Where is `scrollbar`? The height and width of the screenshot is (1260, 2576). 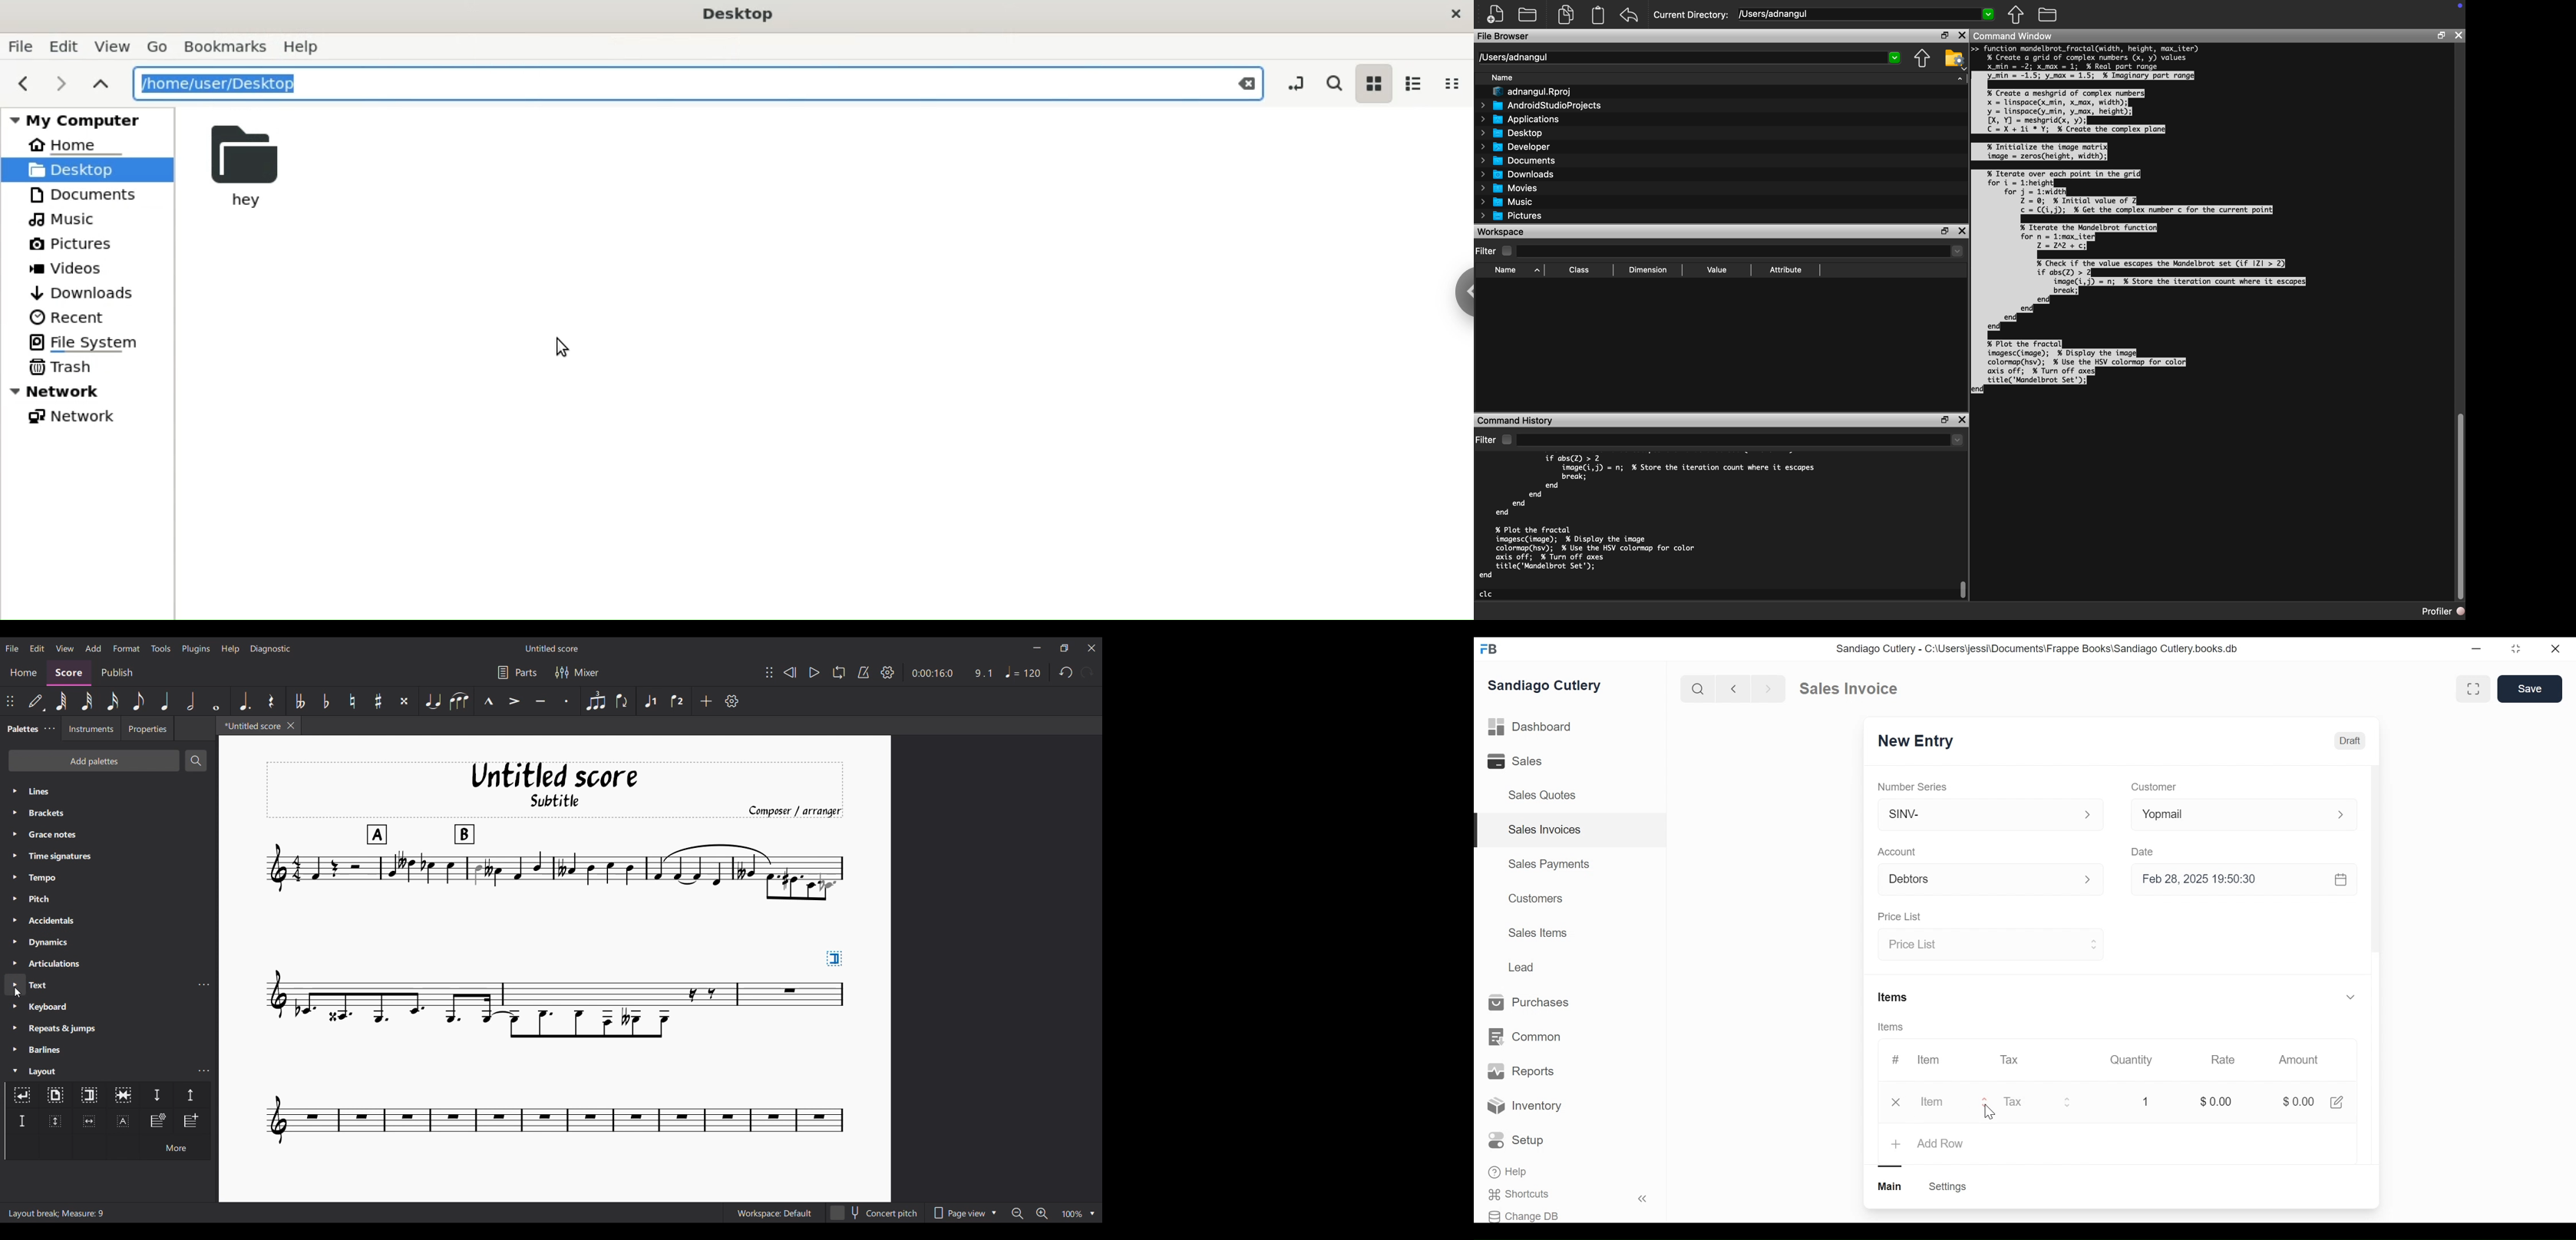 scrollbar is located at coordinates (2375, 863).